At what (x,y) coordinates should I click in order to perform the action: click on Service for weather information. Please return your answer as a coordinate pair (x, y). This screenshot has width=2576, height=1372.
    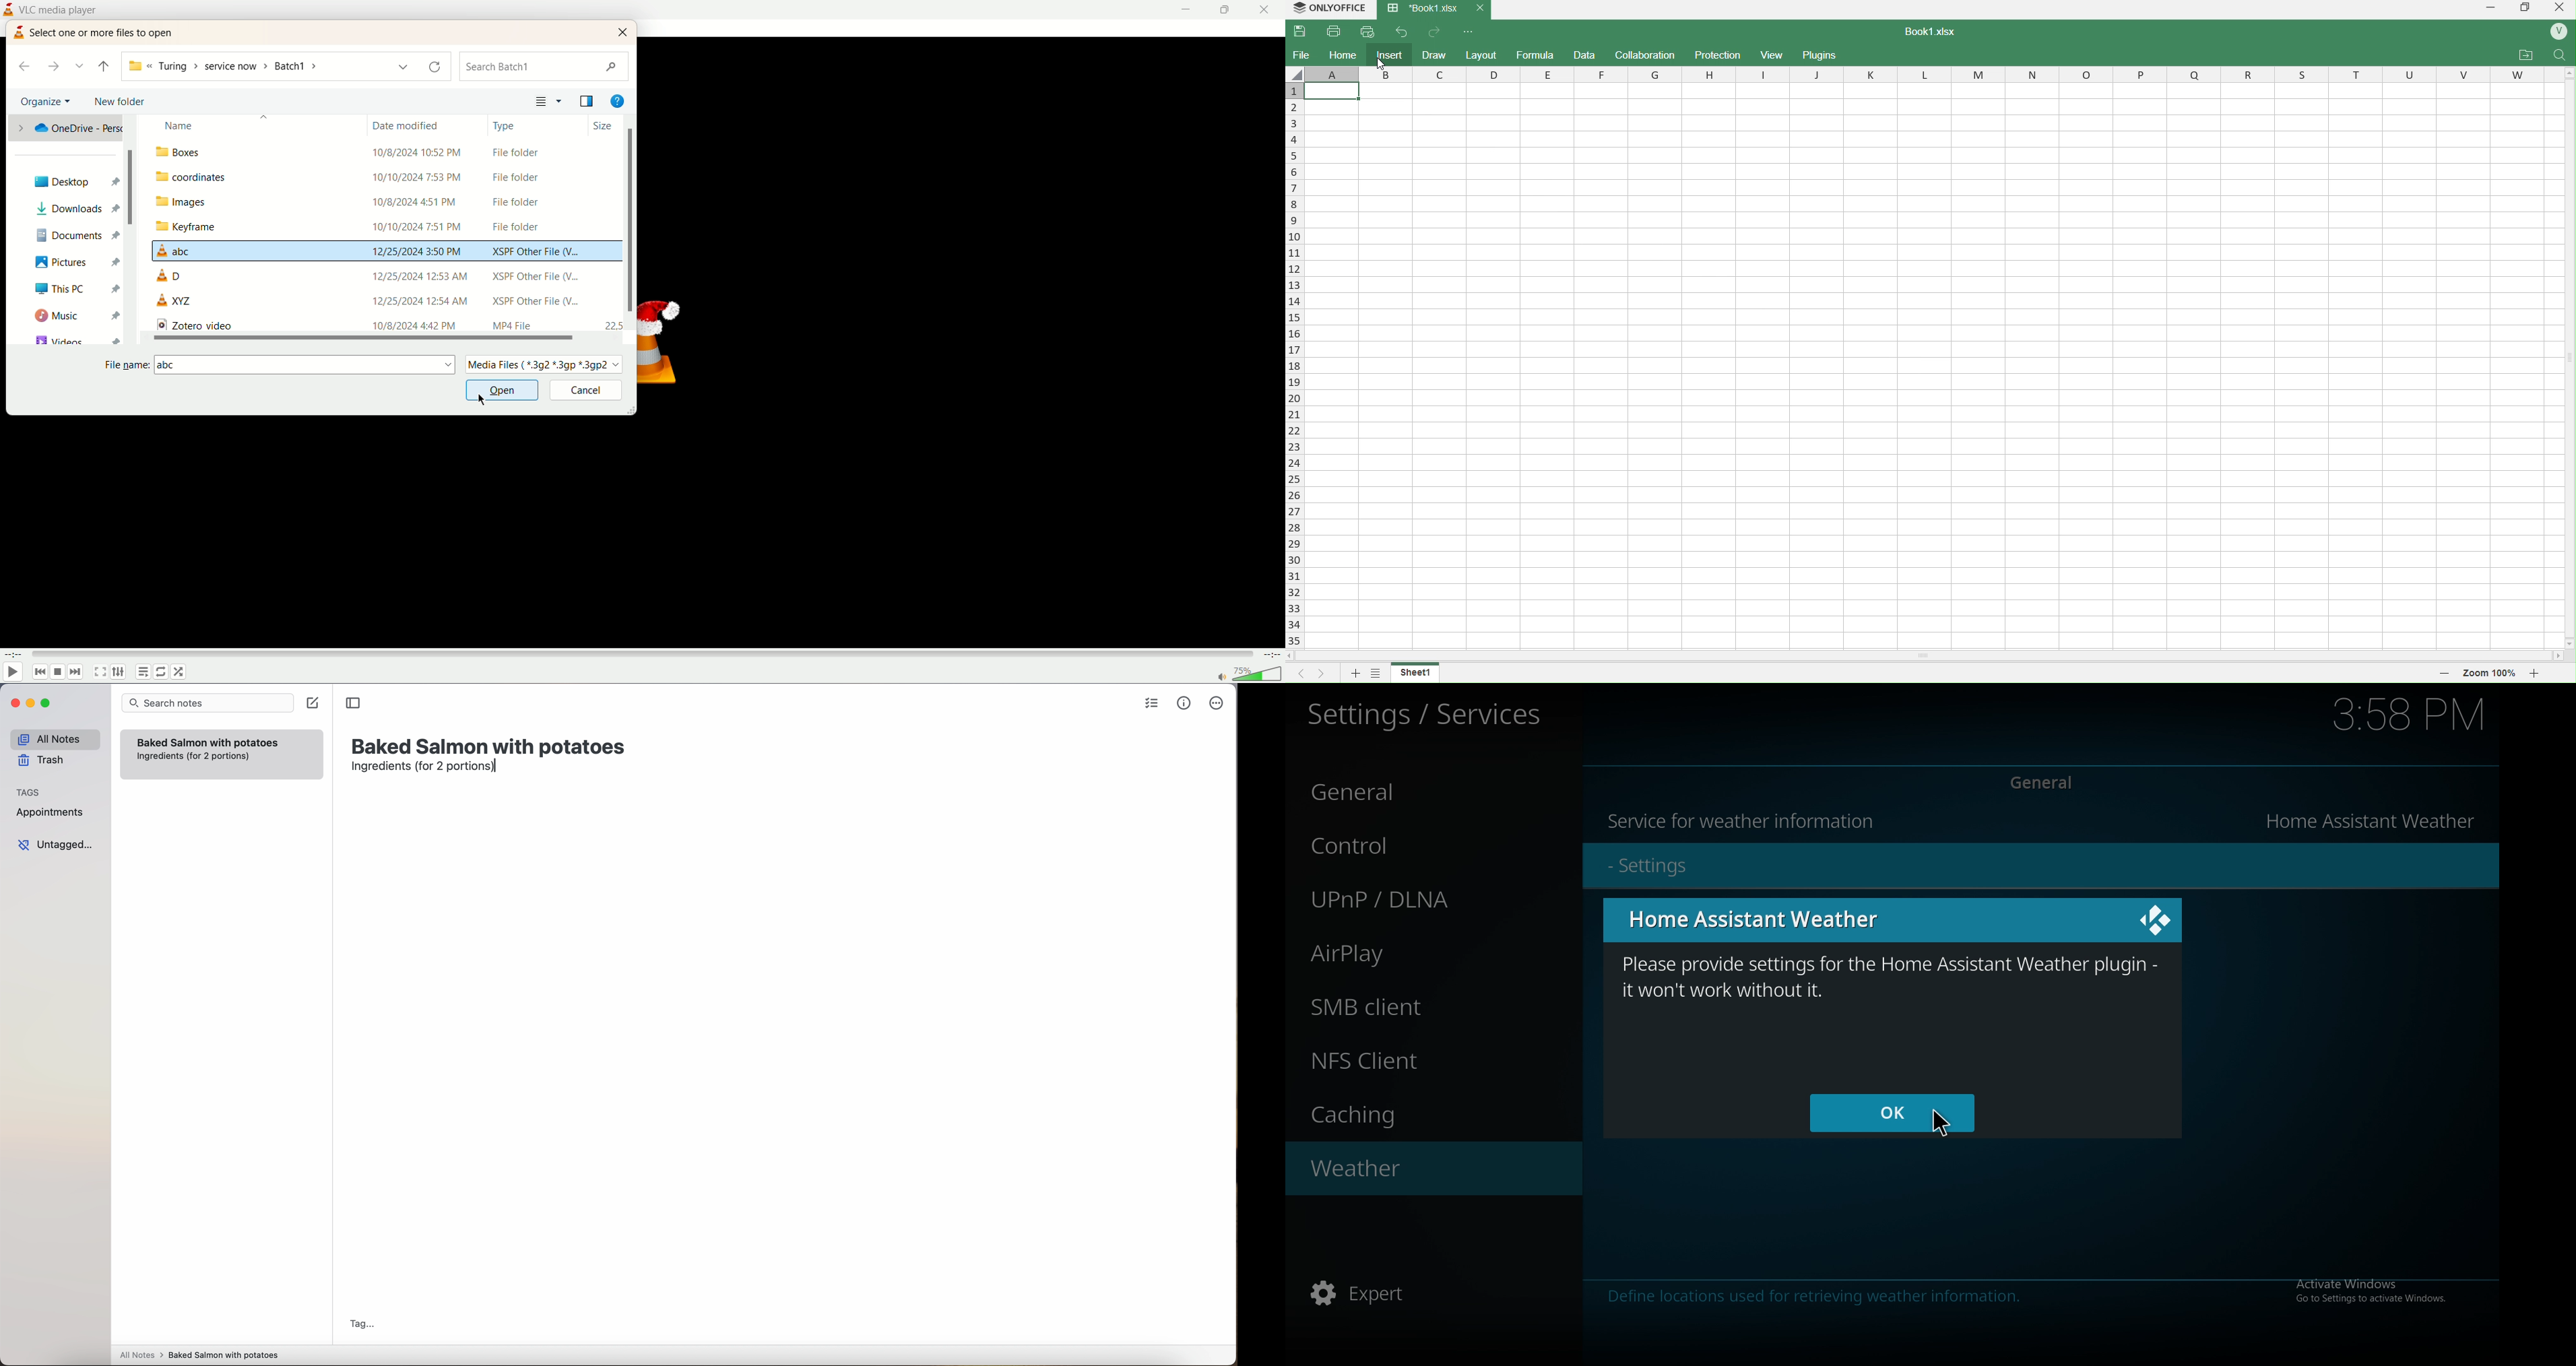
    Looking at the image, I should click on (1742, 821).